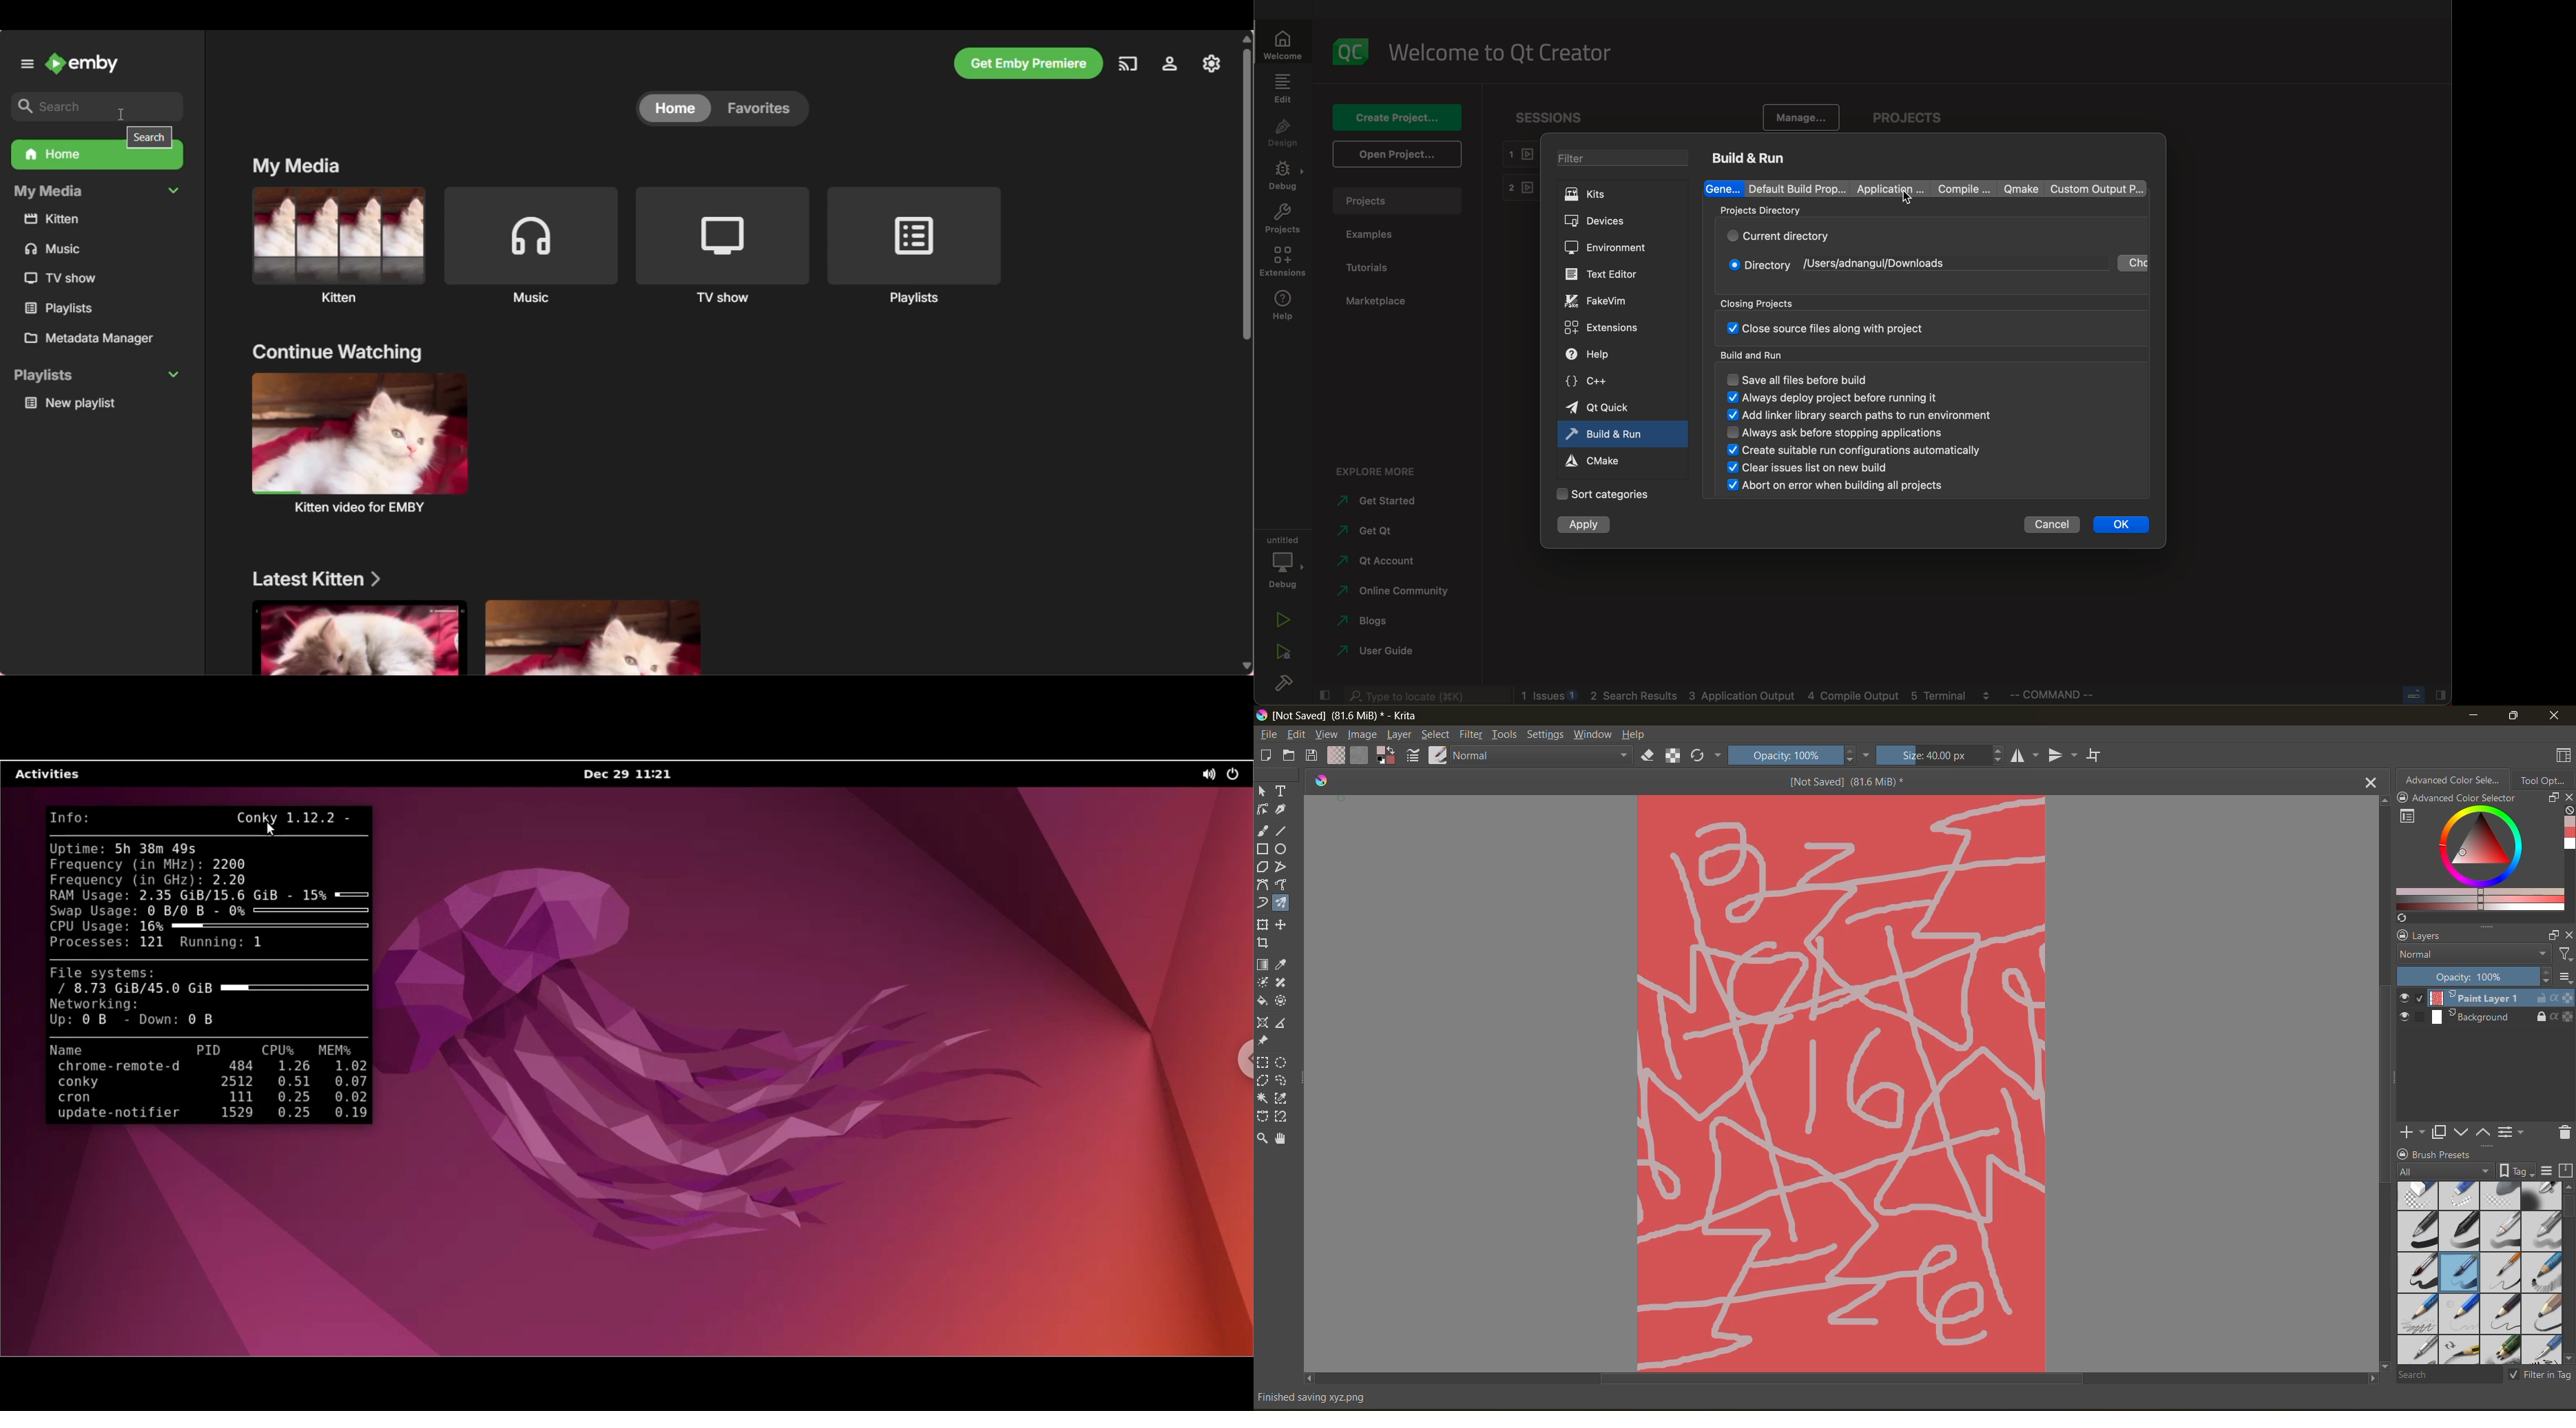 This screenshot has height=1428, width=2576. What do you see at coordinates (1634, 736) in the screenshot?
I see `help` at bounding box center [1634, 736].